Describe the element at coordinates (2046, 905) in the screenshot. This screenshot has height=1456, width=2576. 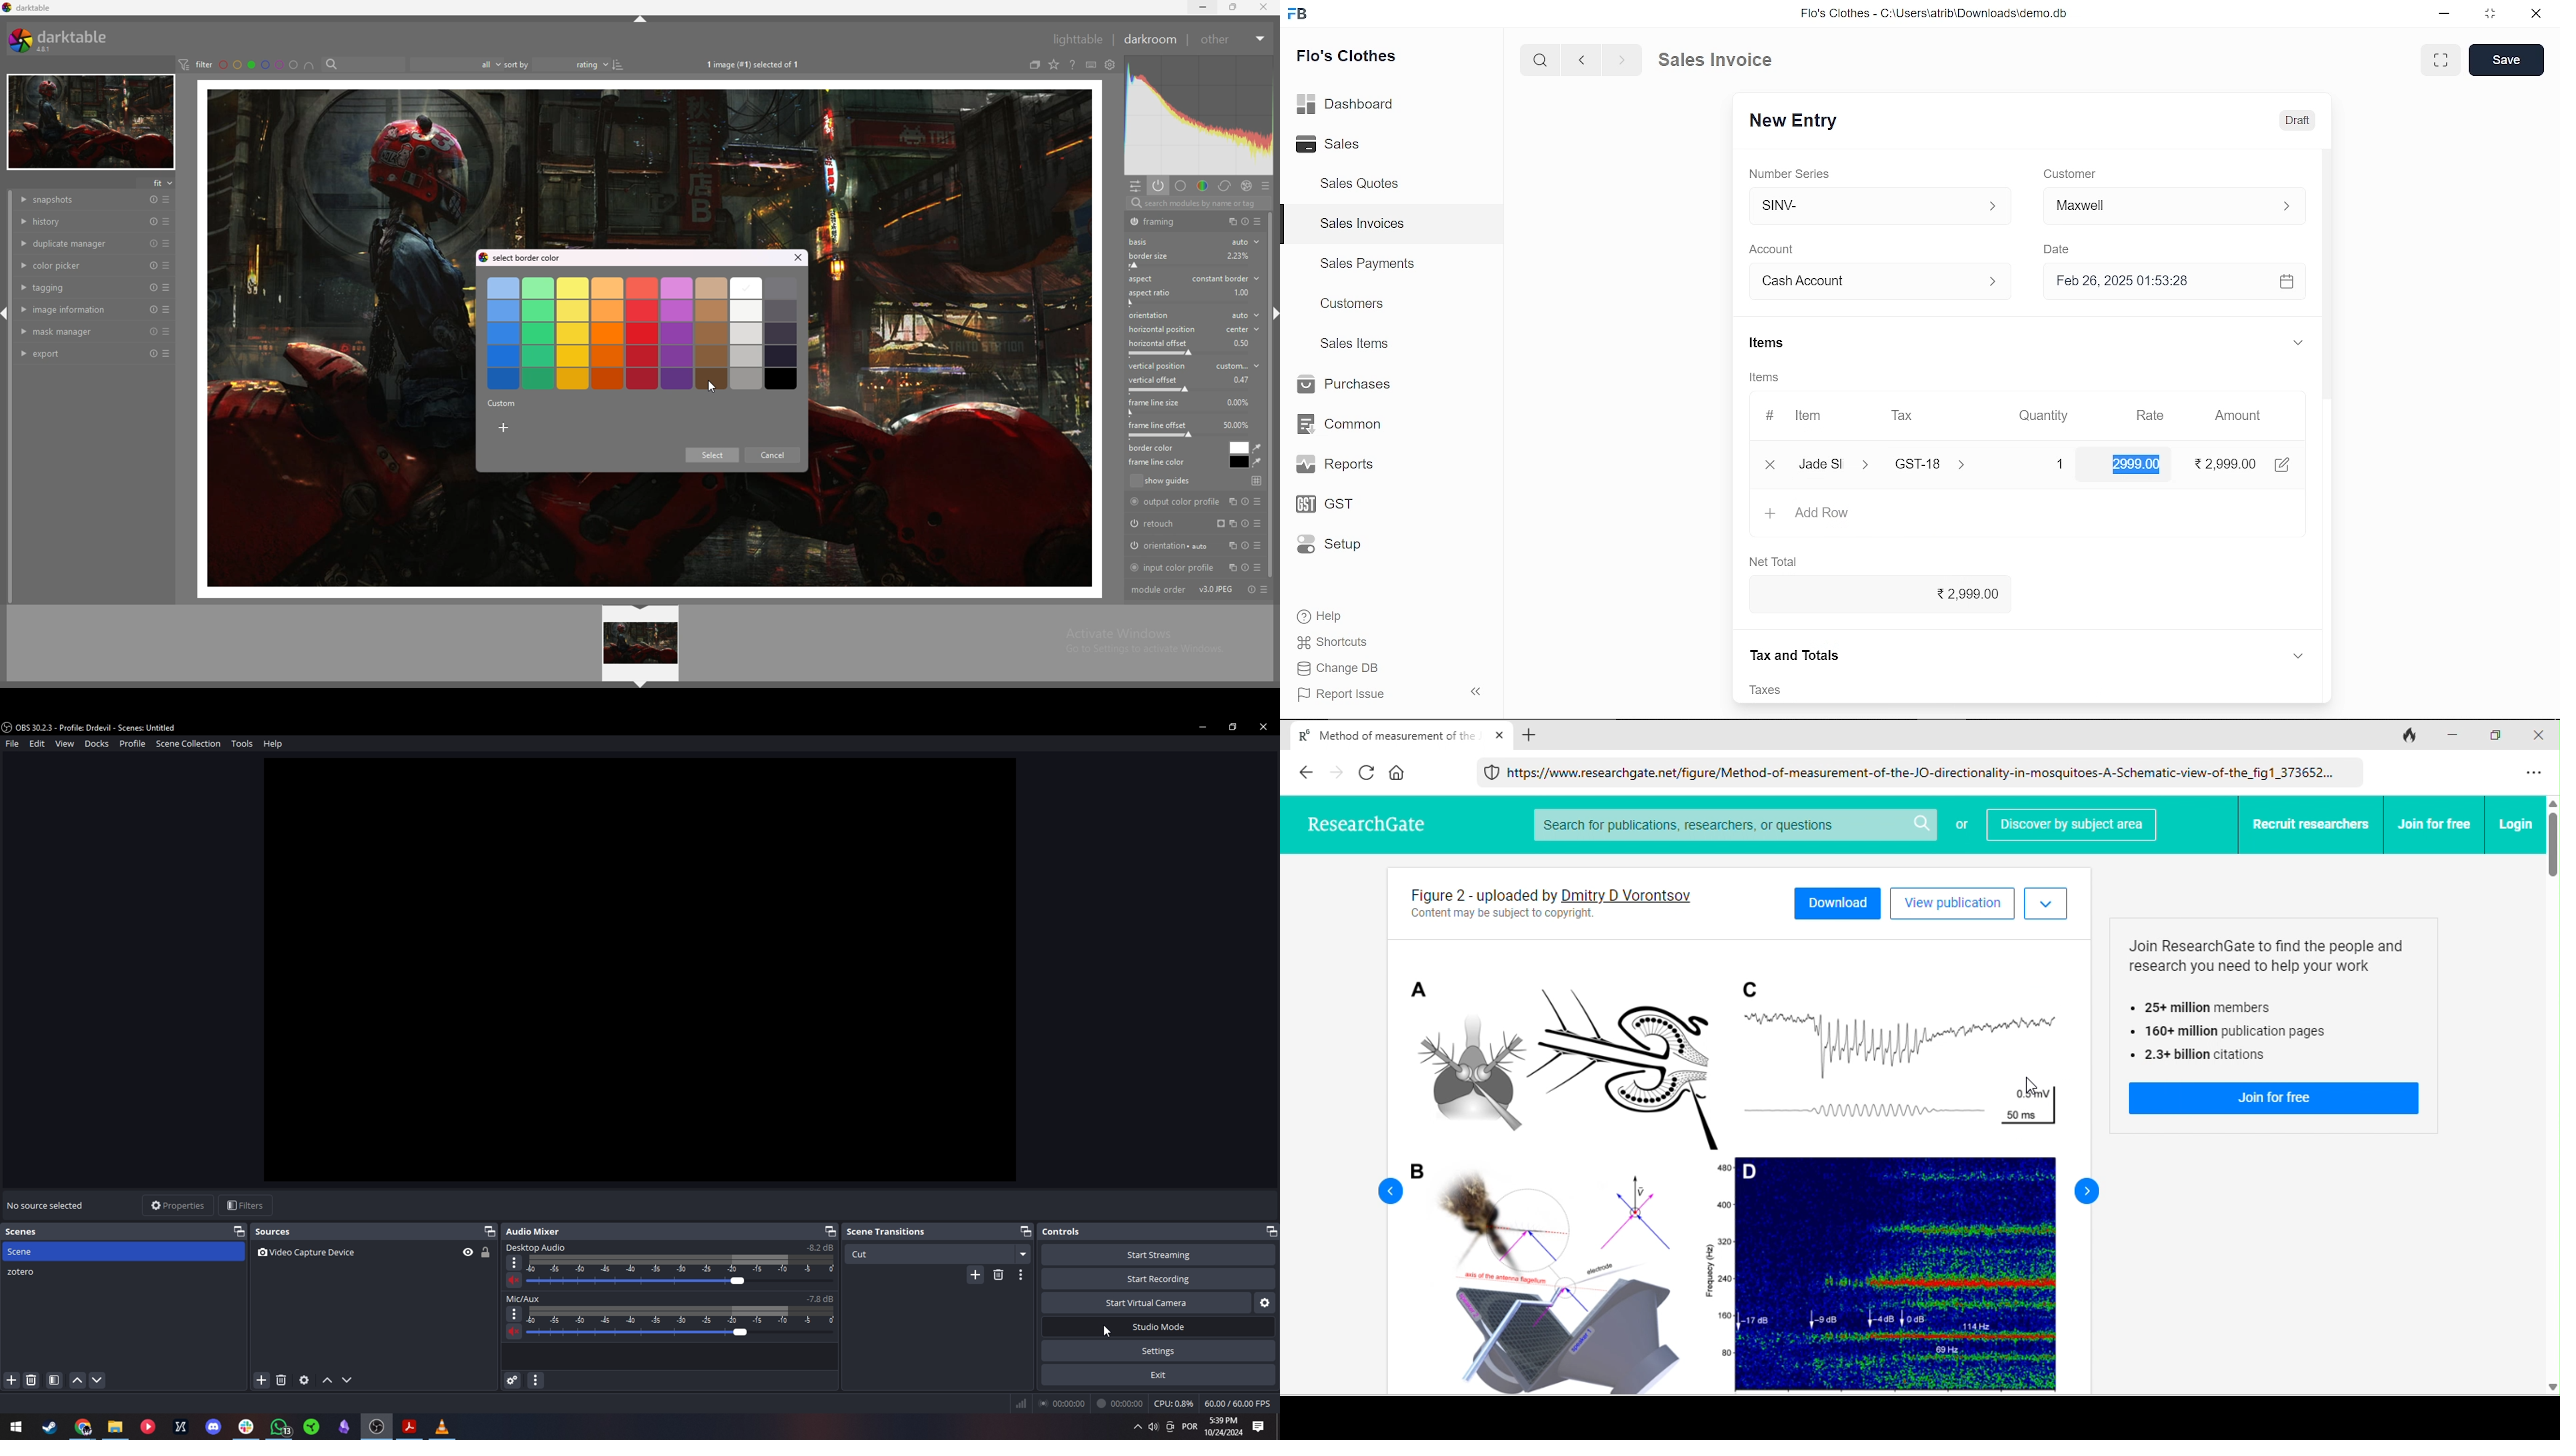
I see `dropdown` at that location.